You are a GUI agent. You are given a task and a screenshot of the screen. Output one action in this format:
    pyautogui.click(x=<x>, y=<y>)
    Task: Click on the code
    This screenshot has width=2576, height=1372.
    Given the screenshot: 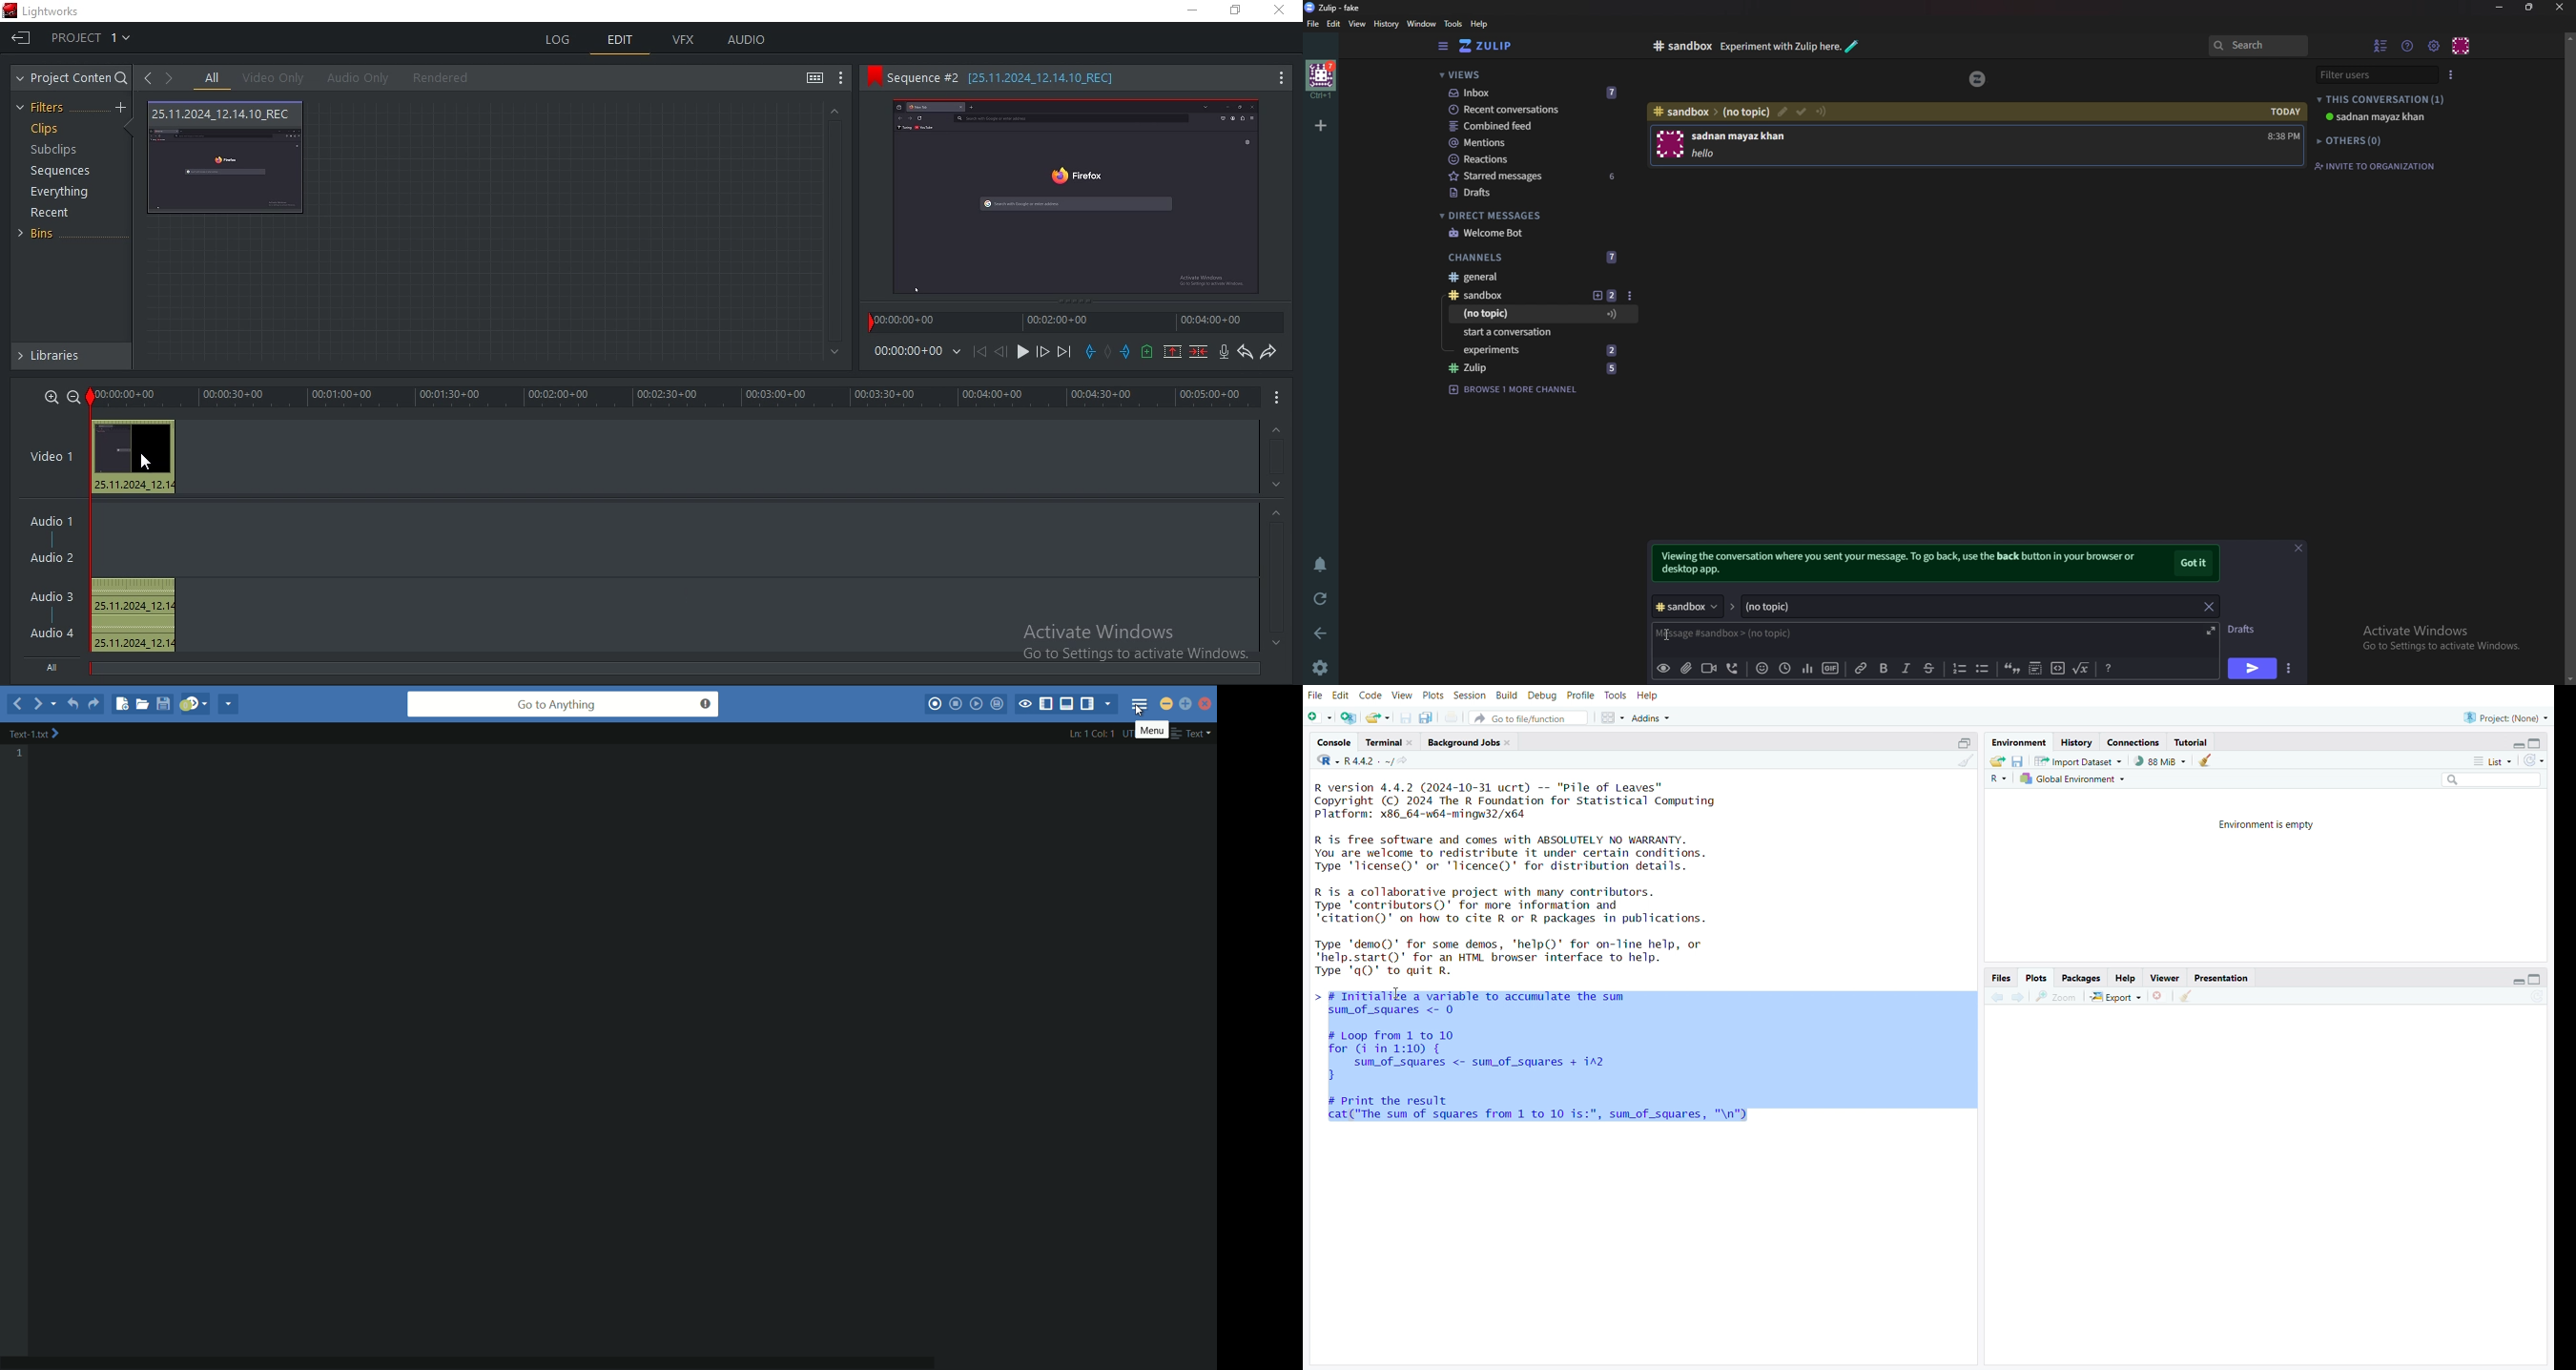 What is the action you would take?
    pyautogui.click(x=2057, y=669)
    